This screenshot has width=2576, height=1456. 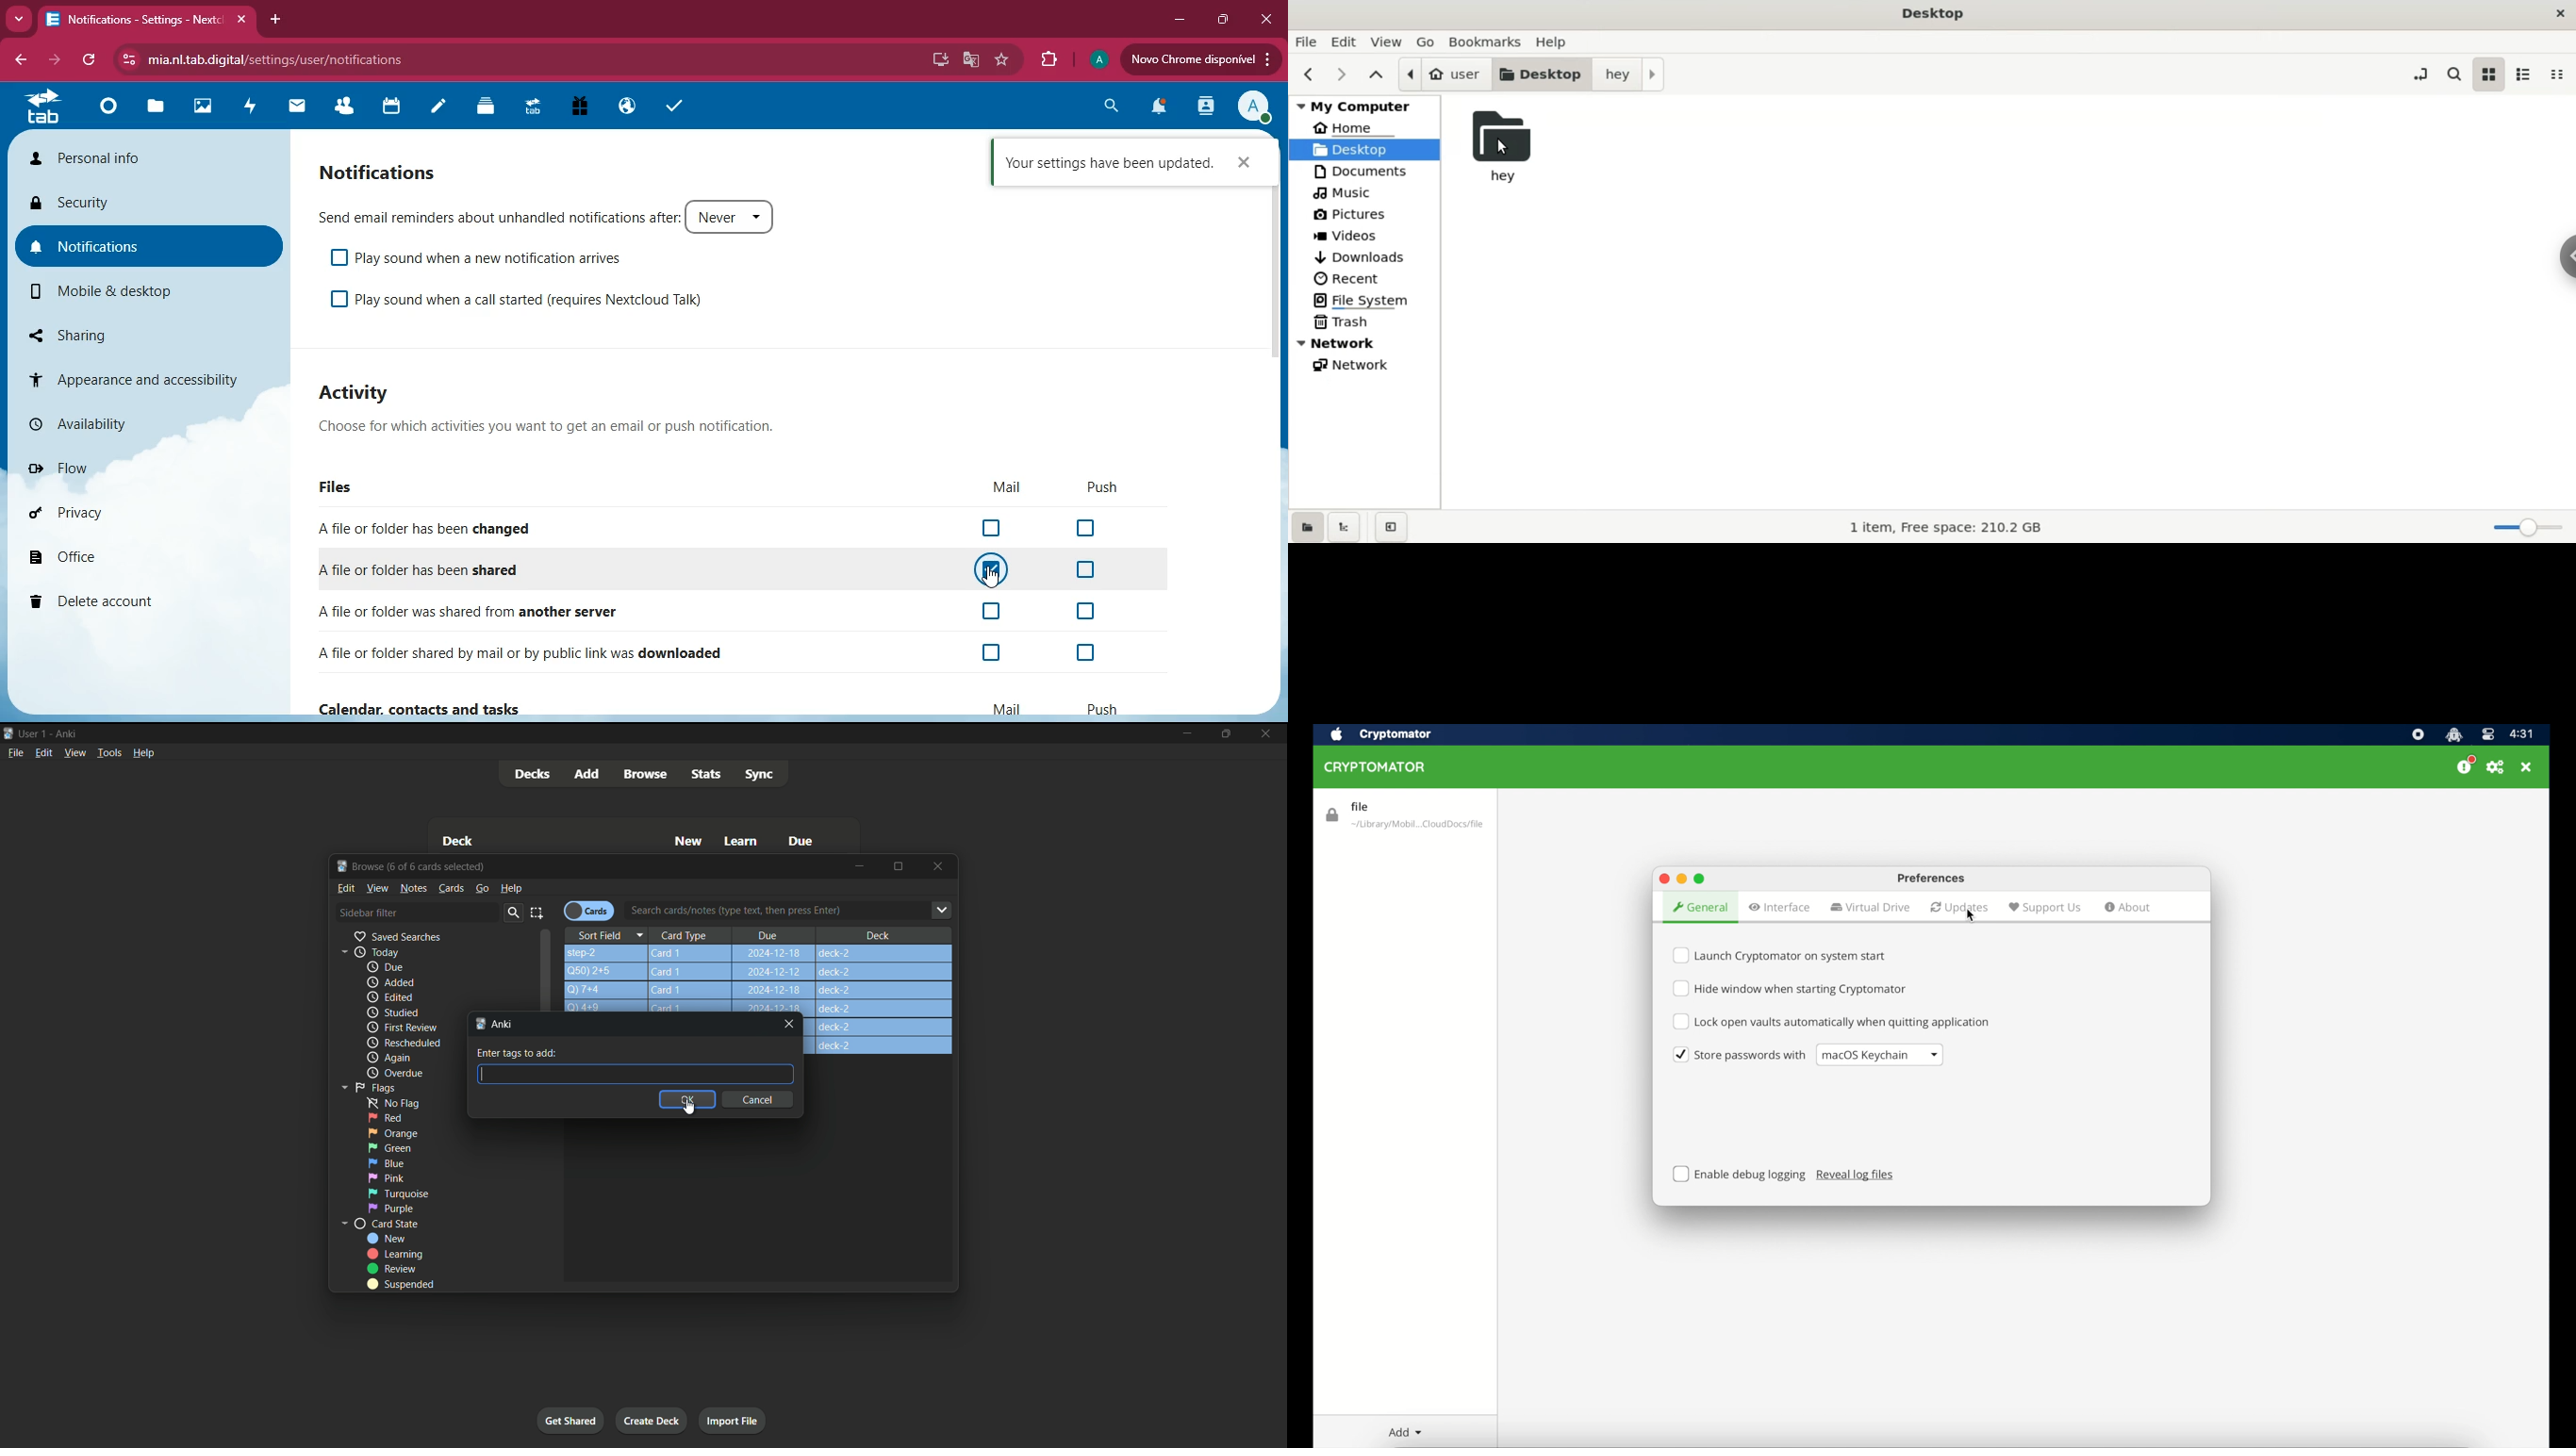 What do you see at coordinates (877, 934) in the screenshot?
I see `Deck` at bounding box center [877, 934].